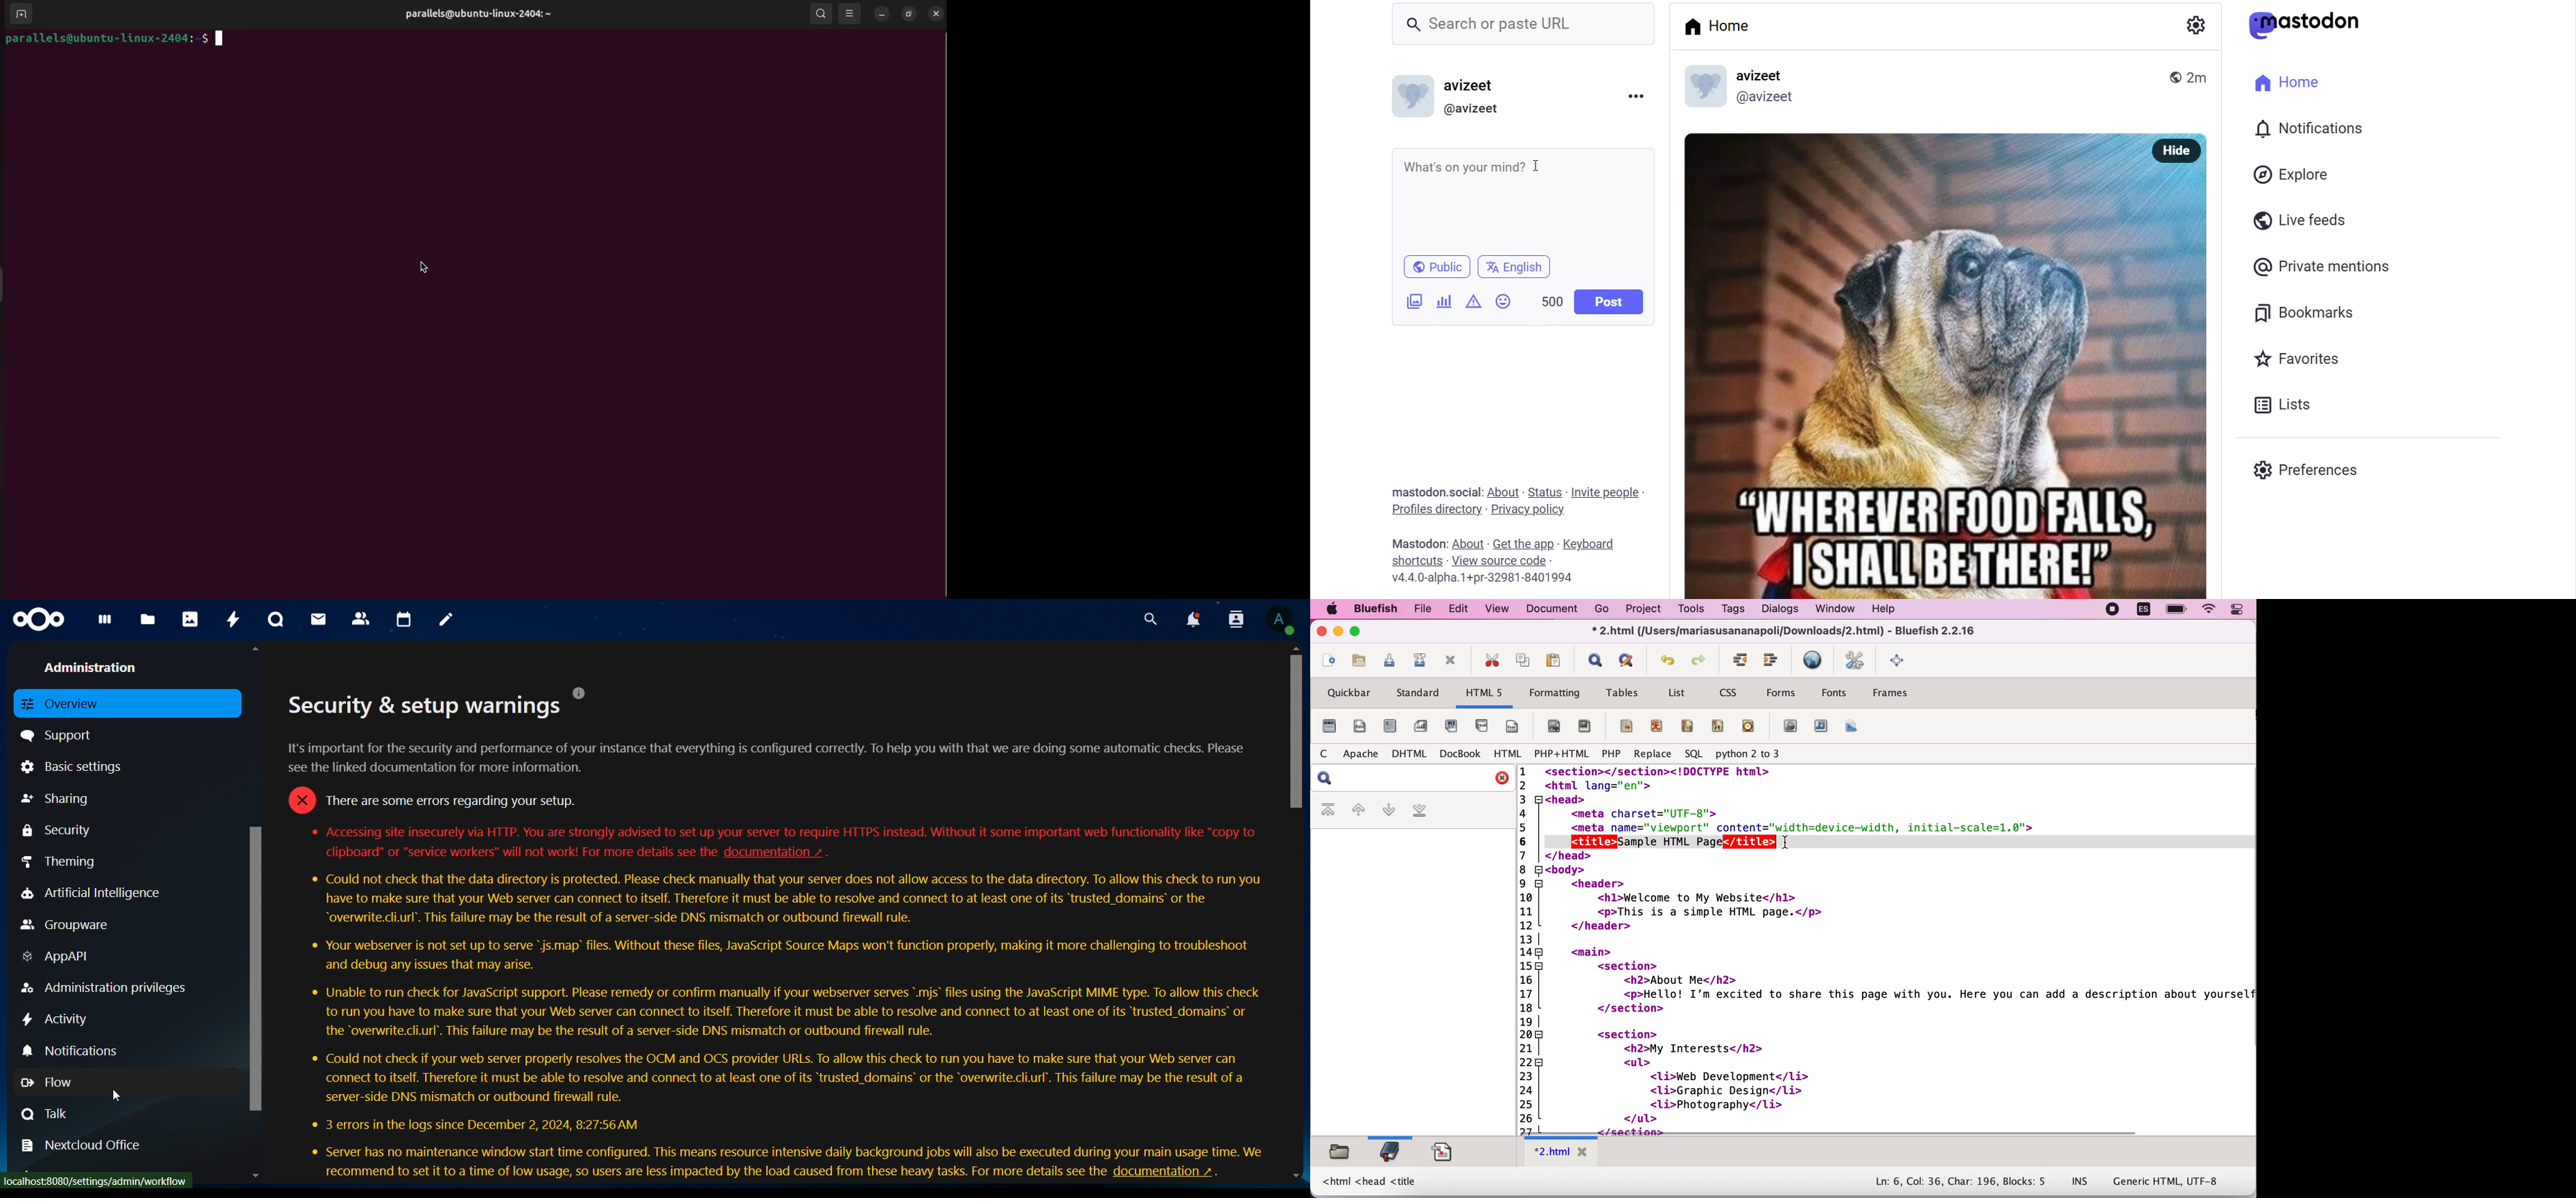  Describe the element at coordinates (1594, 543) in the screenshot. I see `keyboard` at that location.